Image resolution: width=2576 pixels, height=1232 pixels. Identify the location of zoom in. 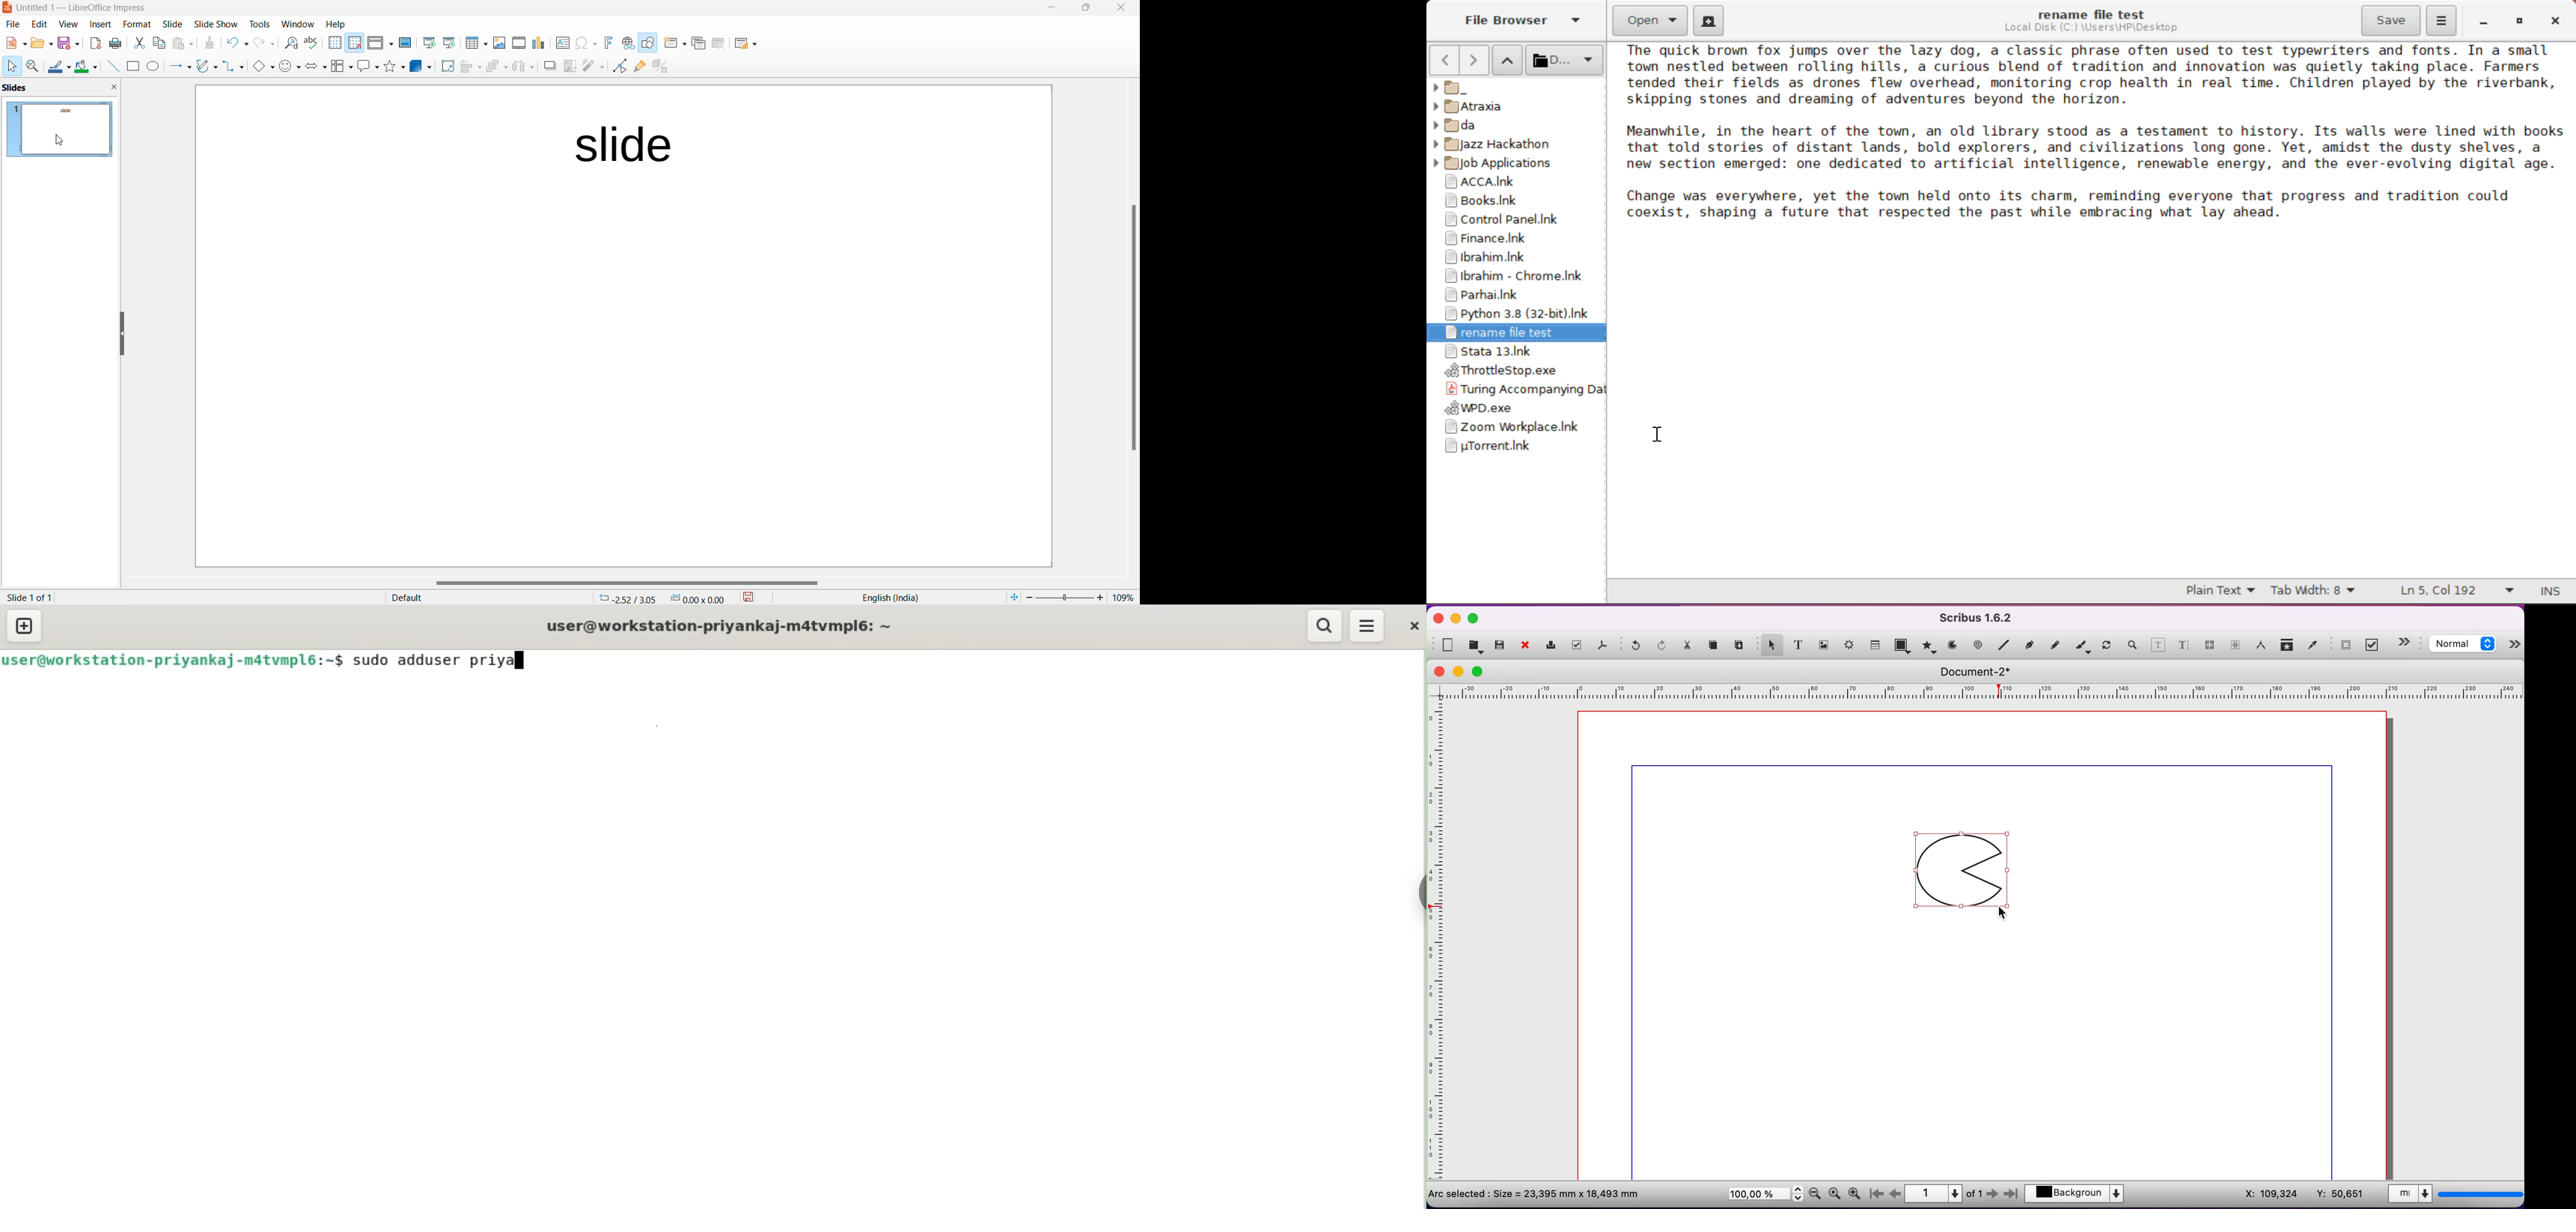
(1857, 1191).